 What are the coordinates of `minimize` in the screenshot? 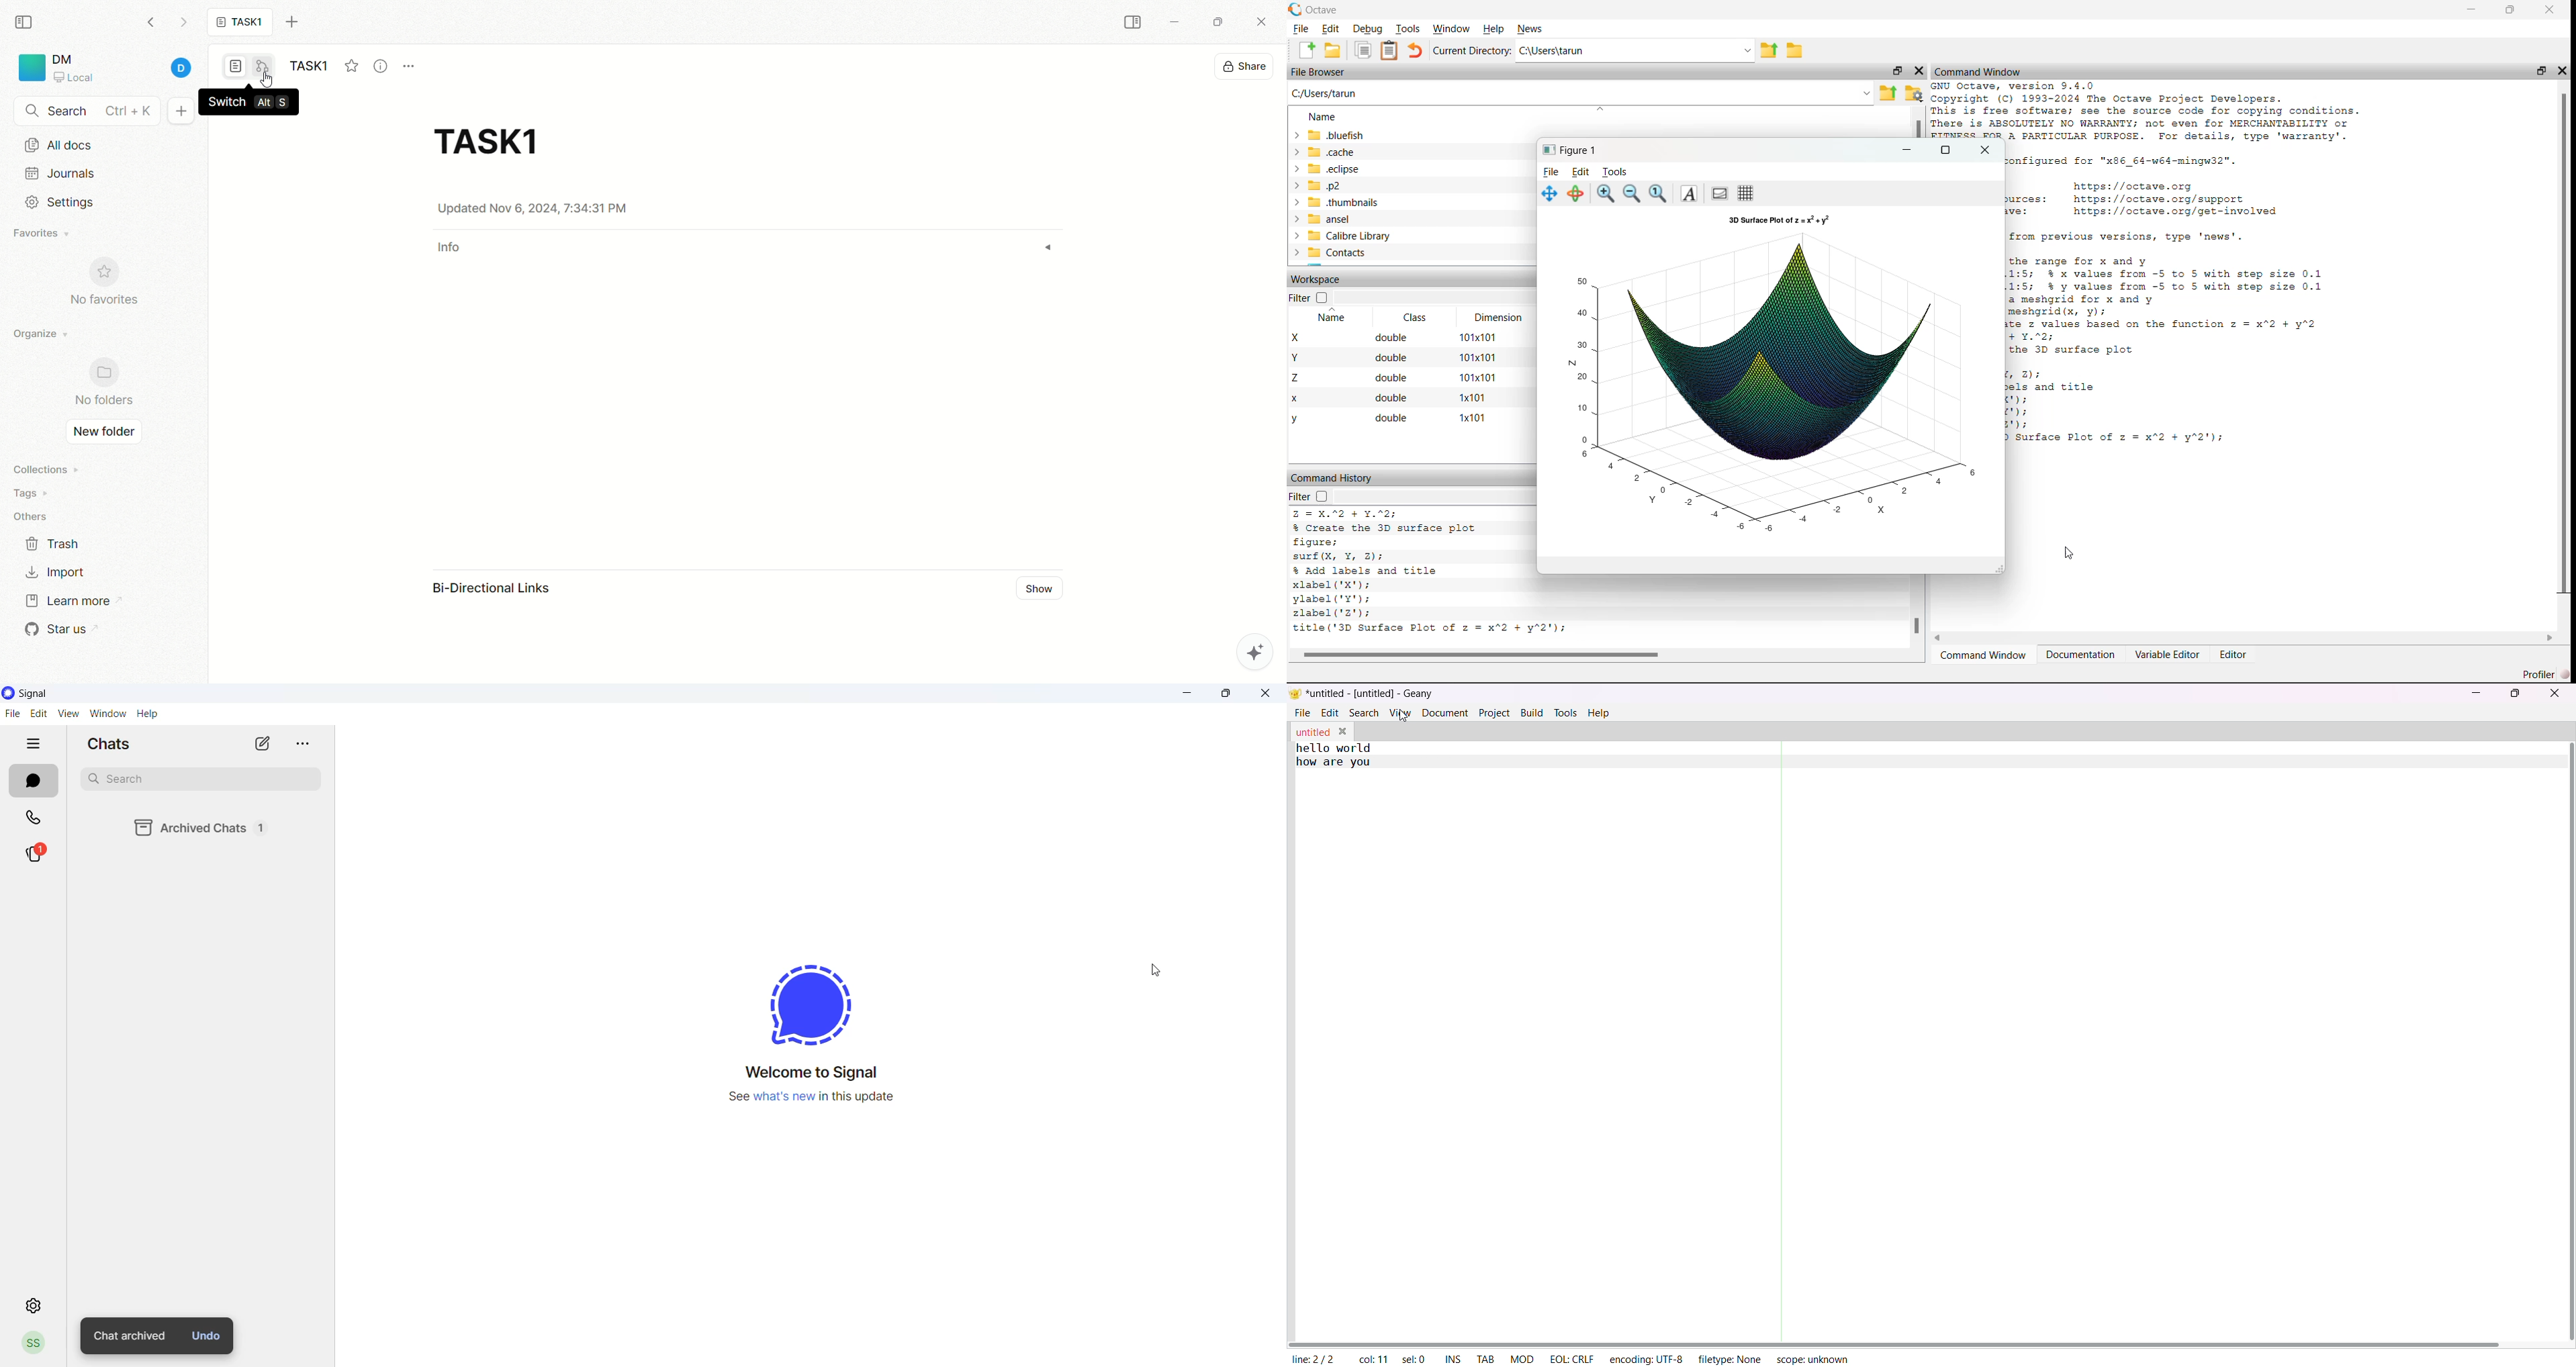 It's located at (2474, 694).